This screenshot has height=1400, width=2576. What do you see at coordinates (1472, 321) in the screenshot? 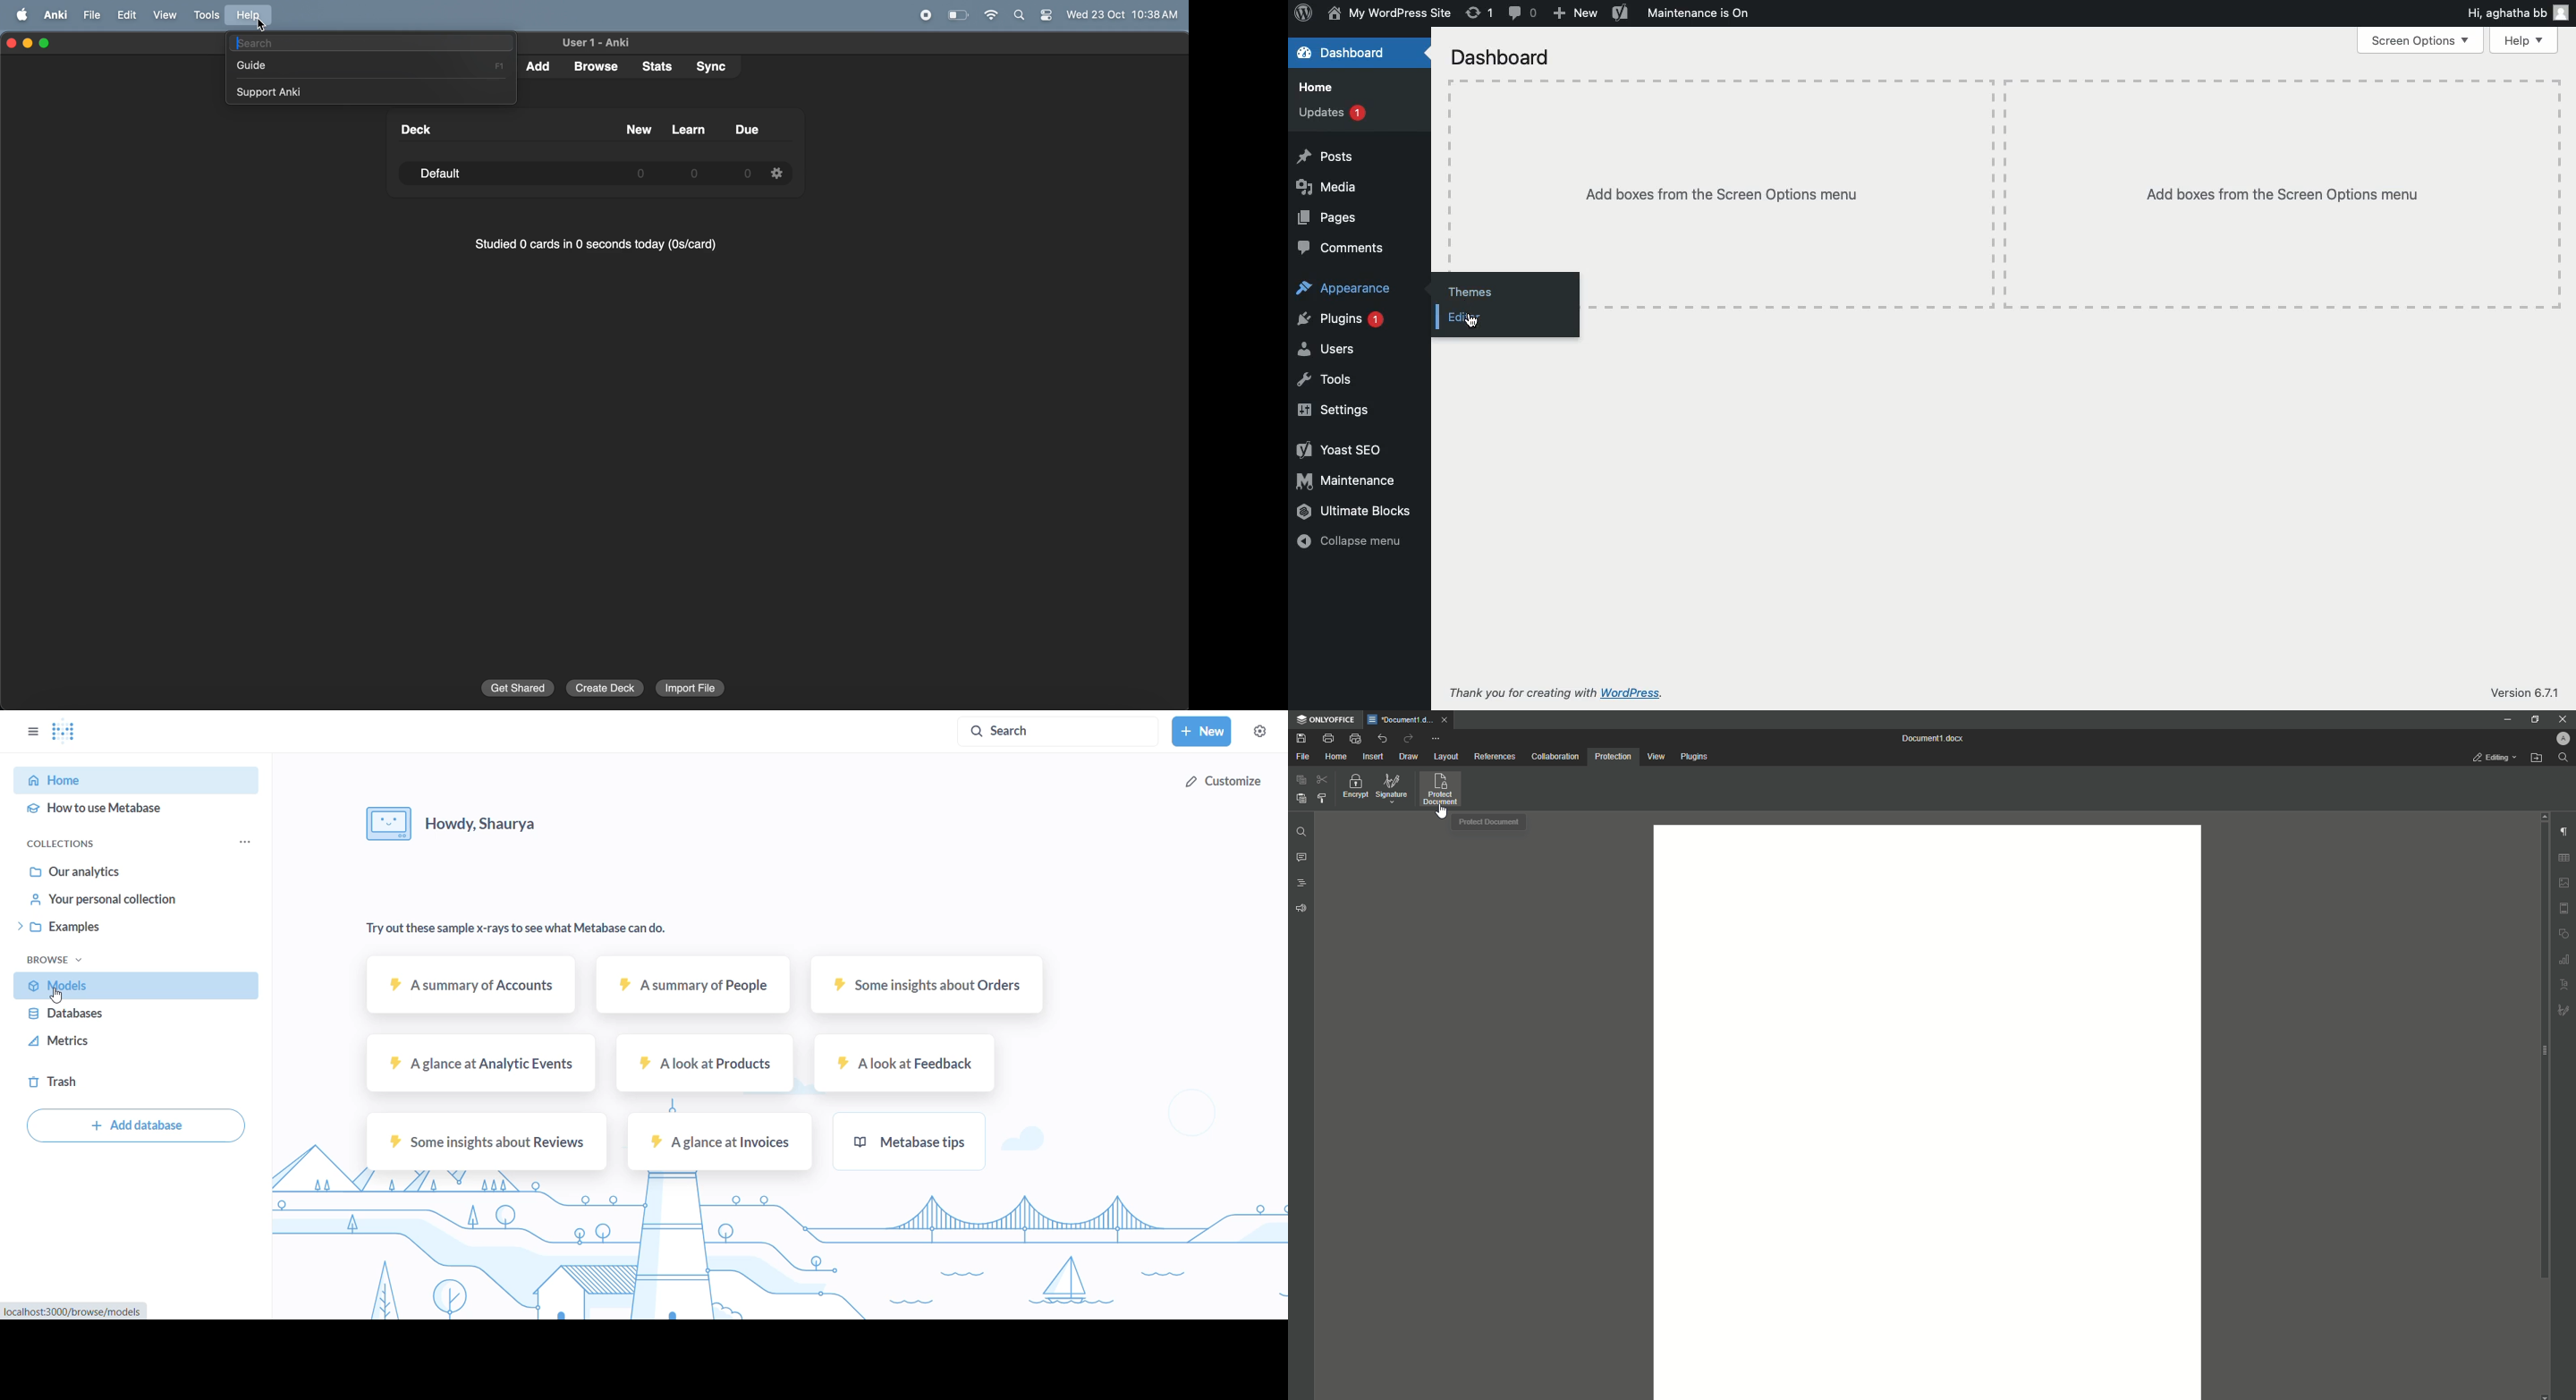
I see `cursor` at bounding box center [1472, 321].